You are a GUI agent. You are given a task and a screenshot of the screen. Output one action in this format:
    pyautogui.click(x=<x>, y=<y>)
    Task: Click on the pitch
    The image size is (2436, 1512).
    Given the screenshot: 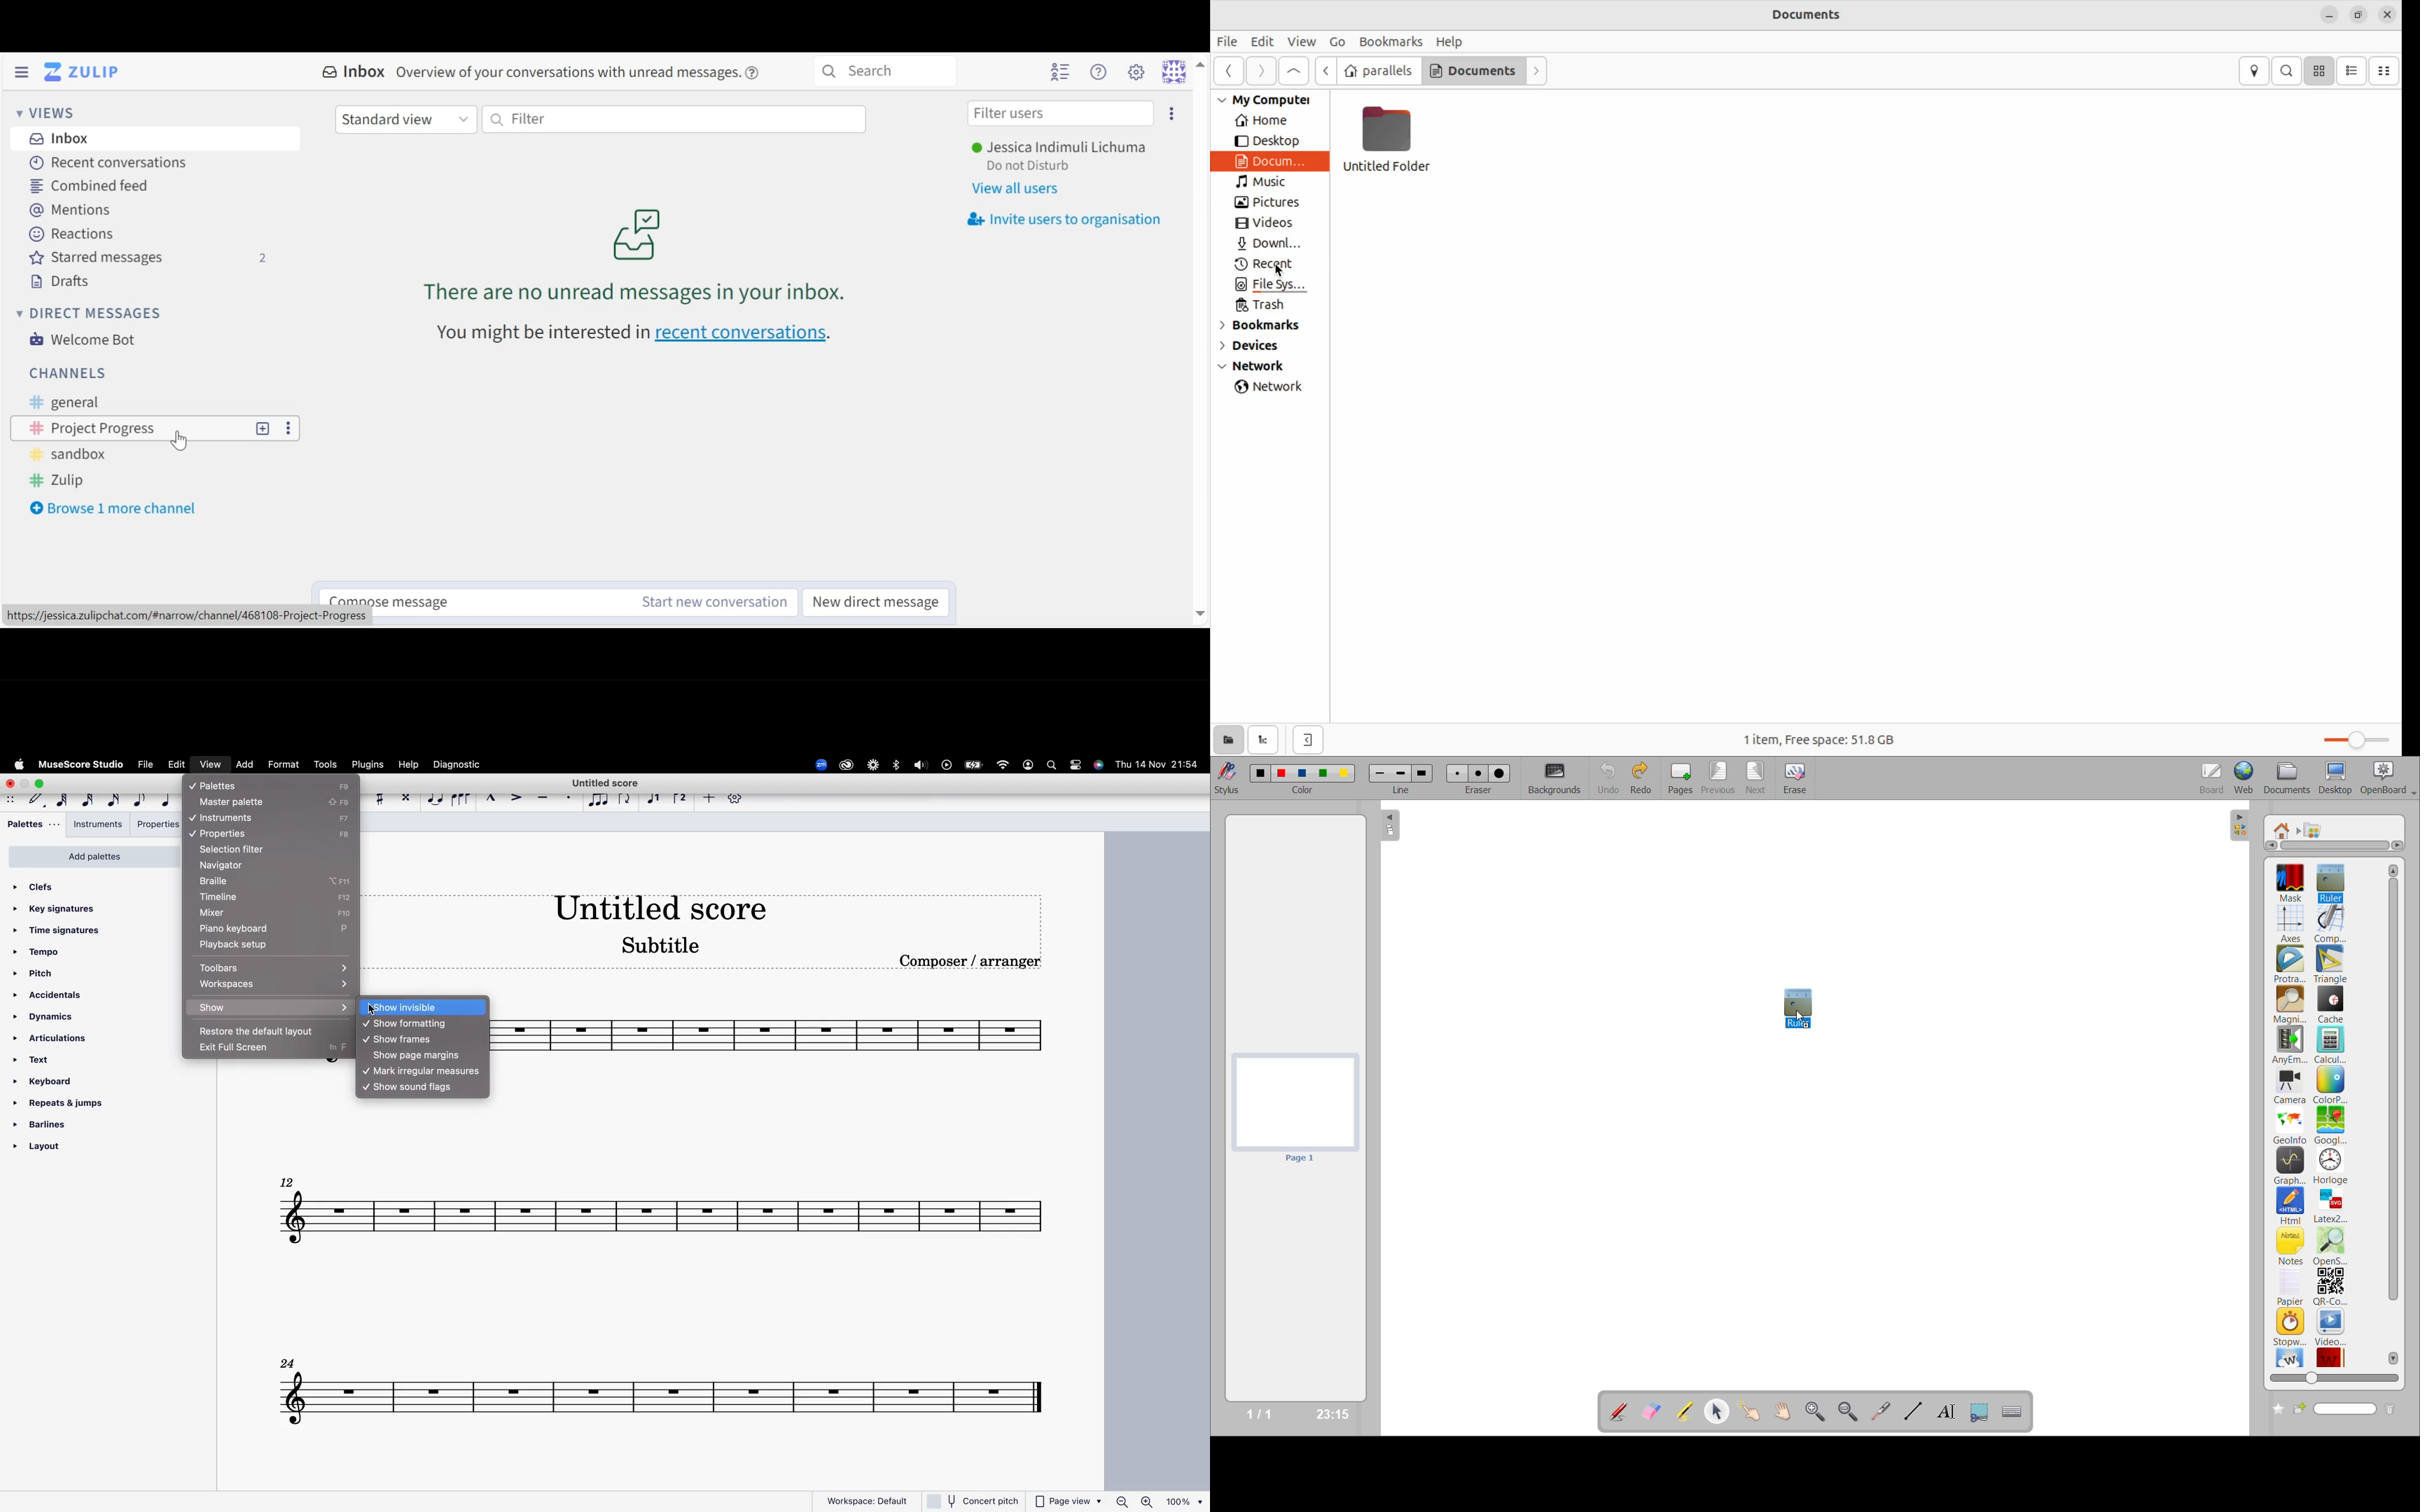 What is the action you would take?
    pyautogui.click(x=44, y=974)
    